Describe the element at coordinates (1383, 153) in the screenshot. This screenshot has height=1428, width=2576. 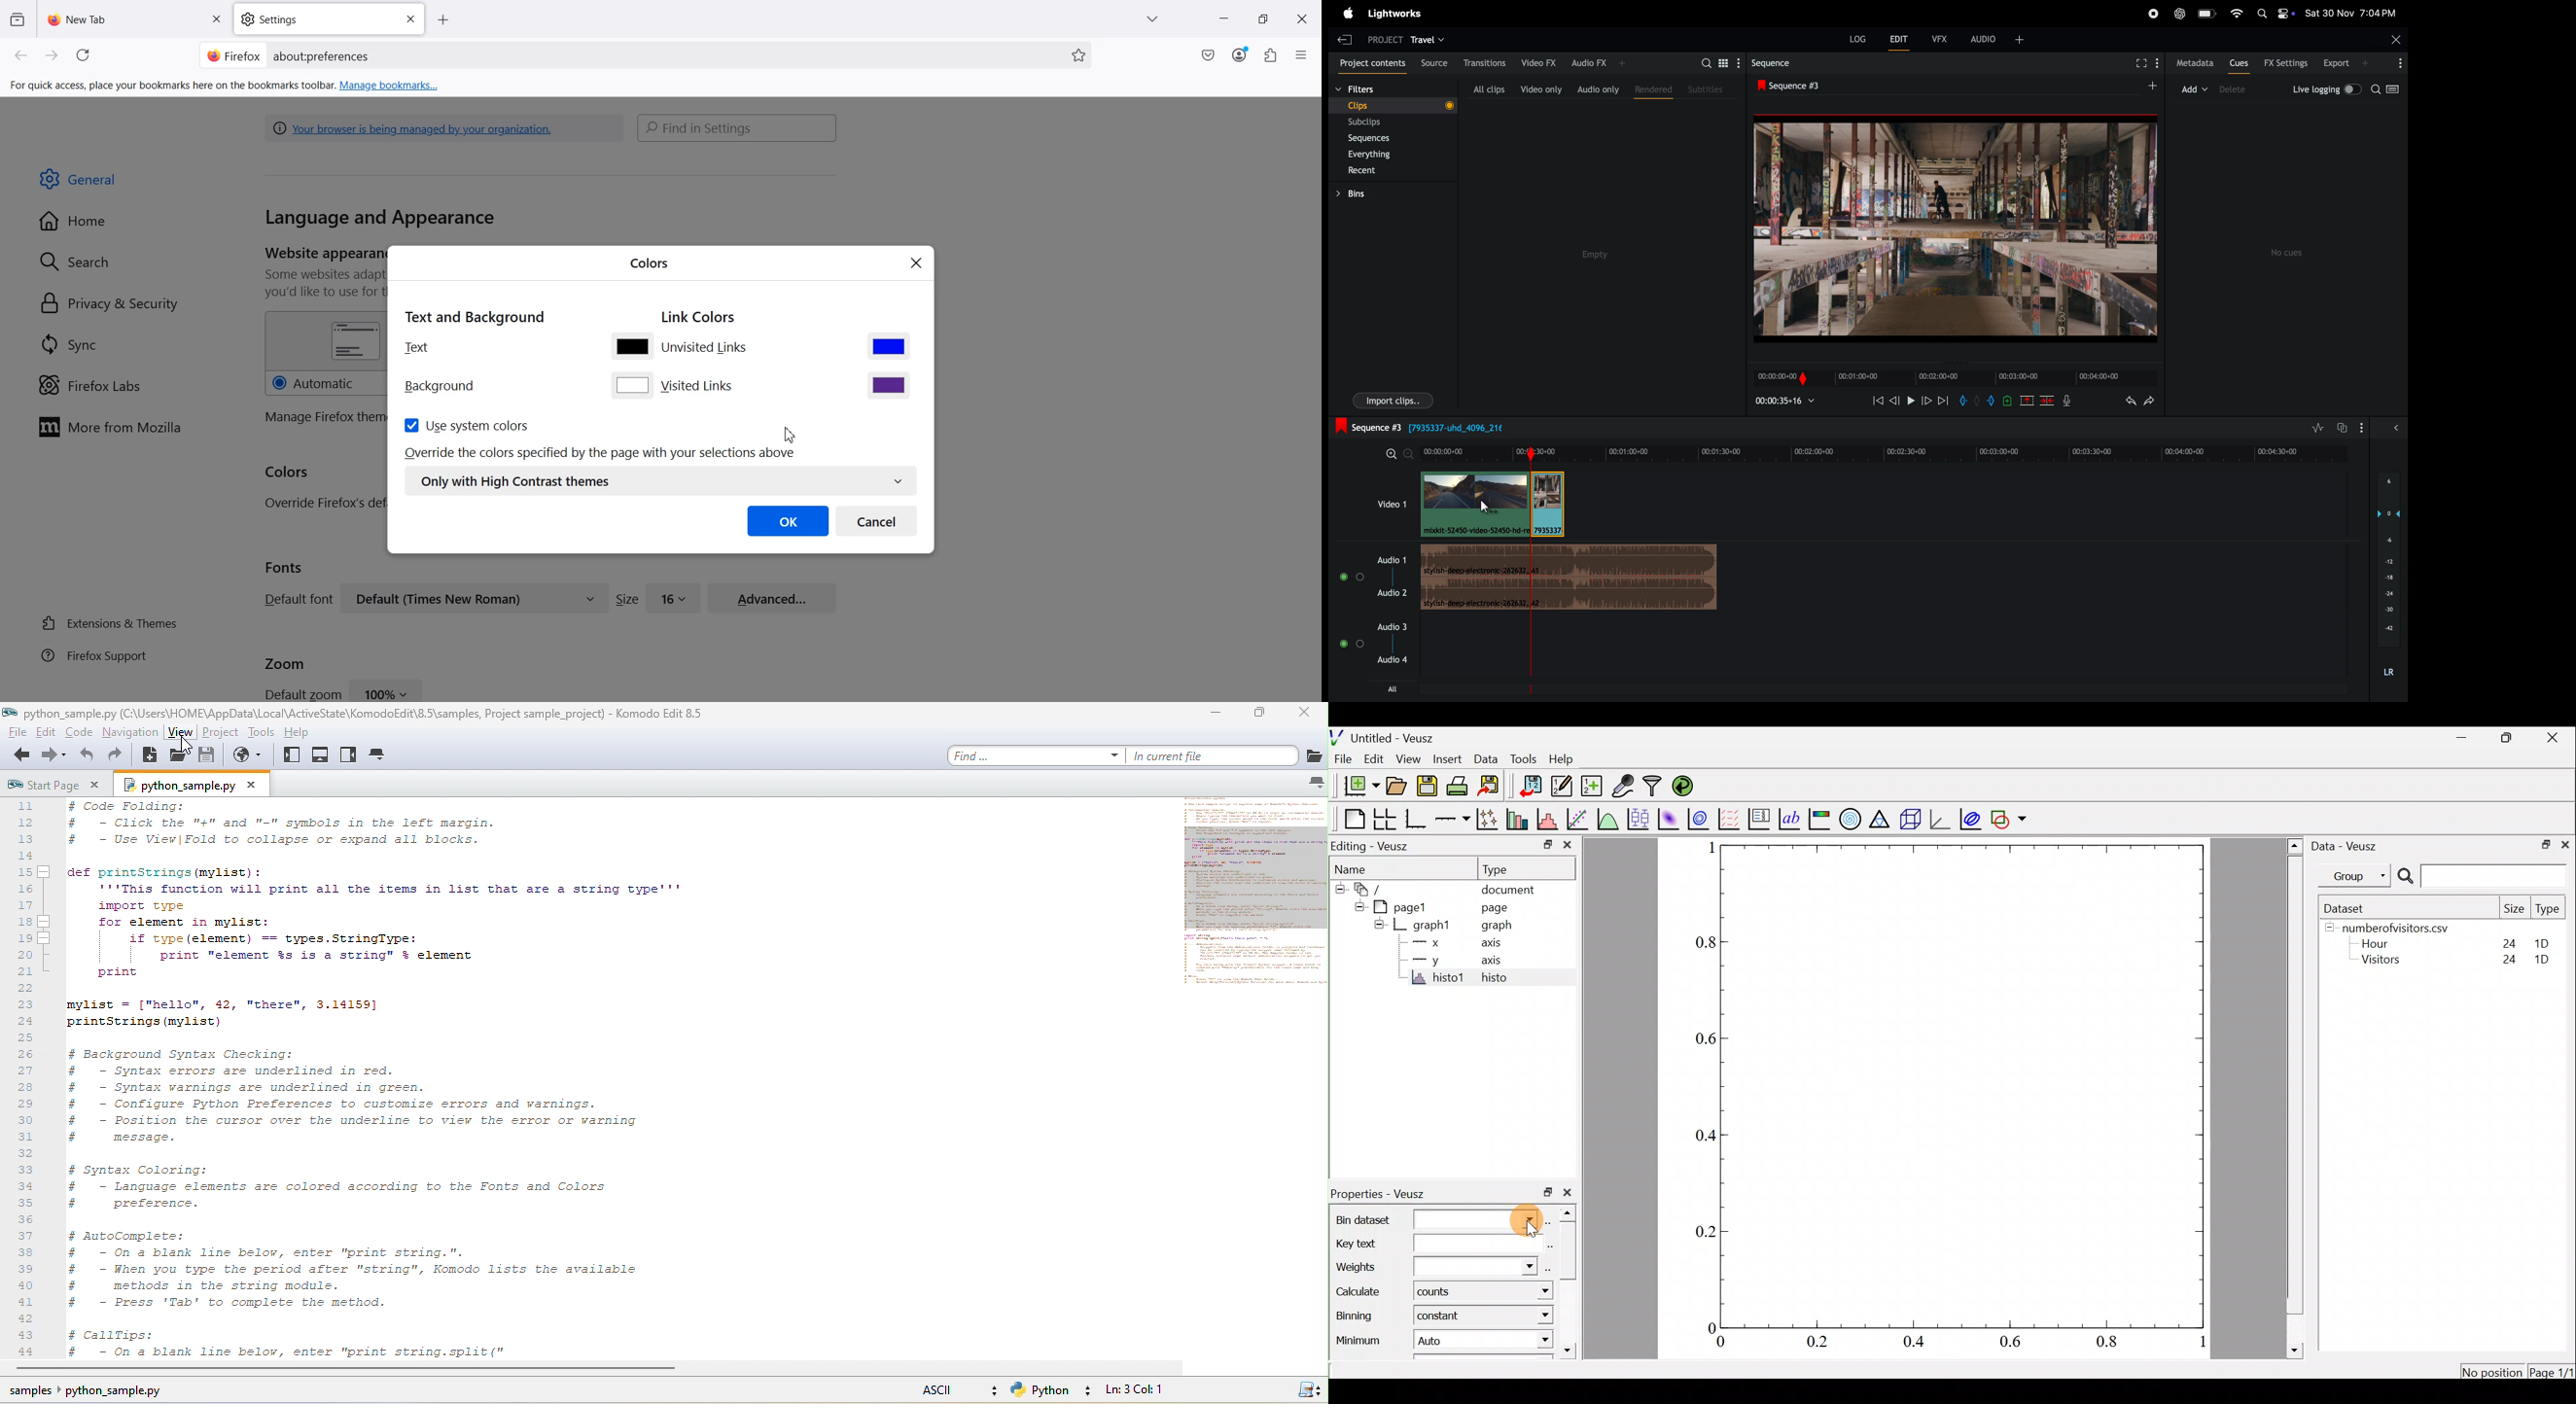
I see `everything` at that location.